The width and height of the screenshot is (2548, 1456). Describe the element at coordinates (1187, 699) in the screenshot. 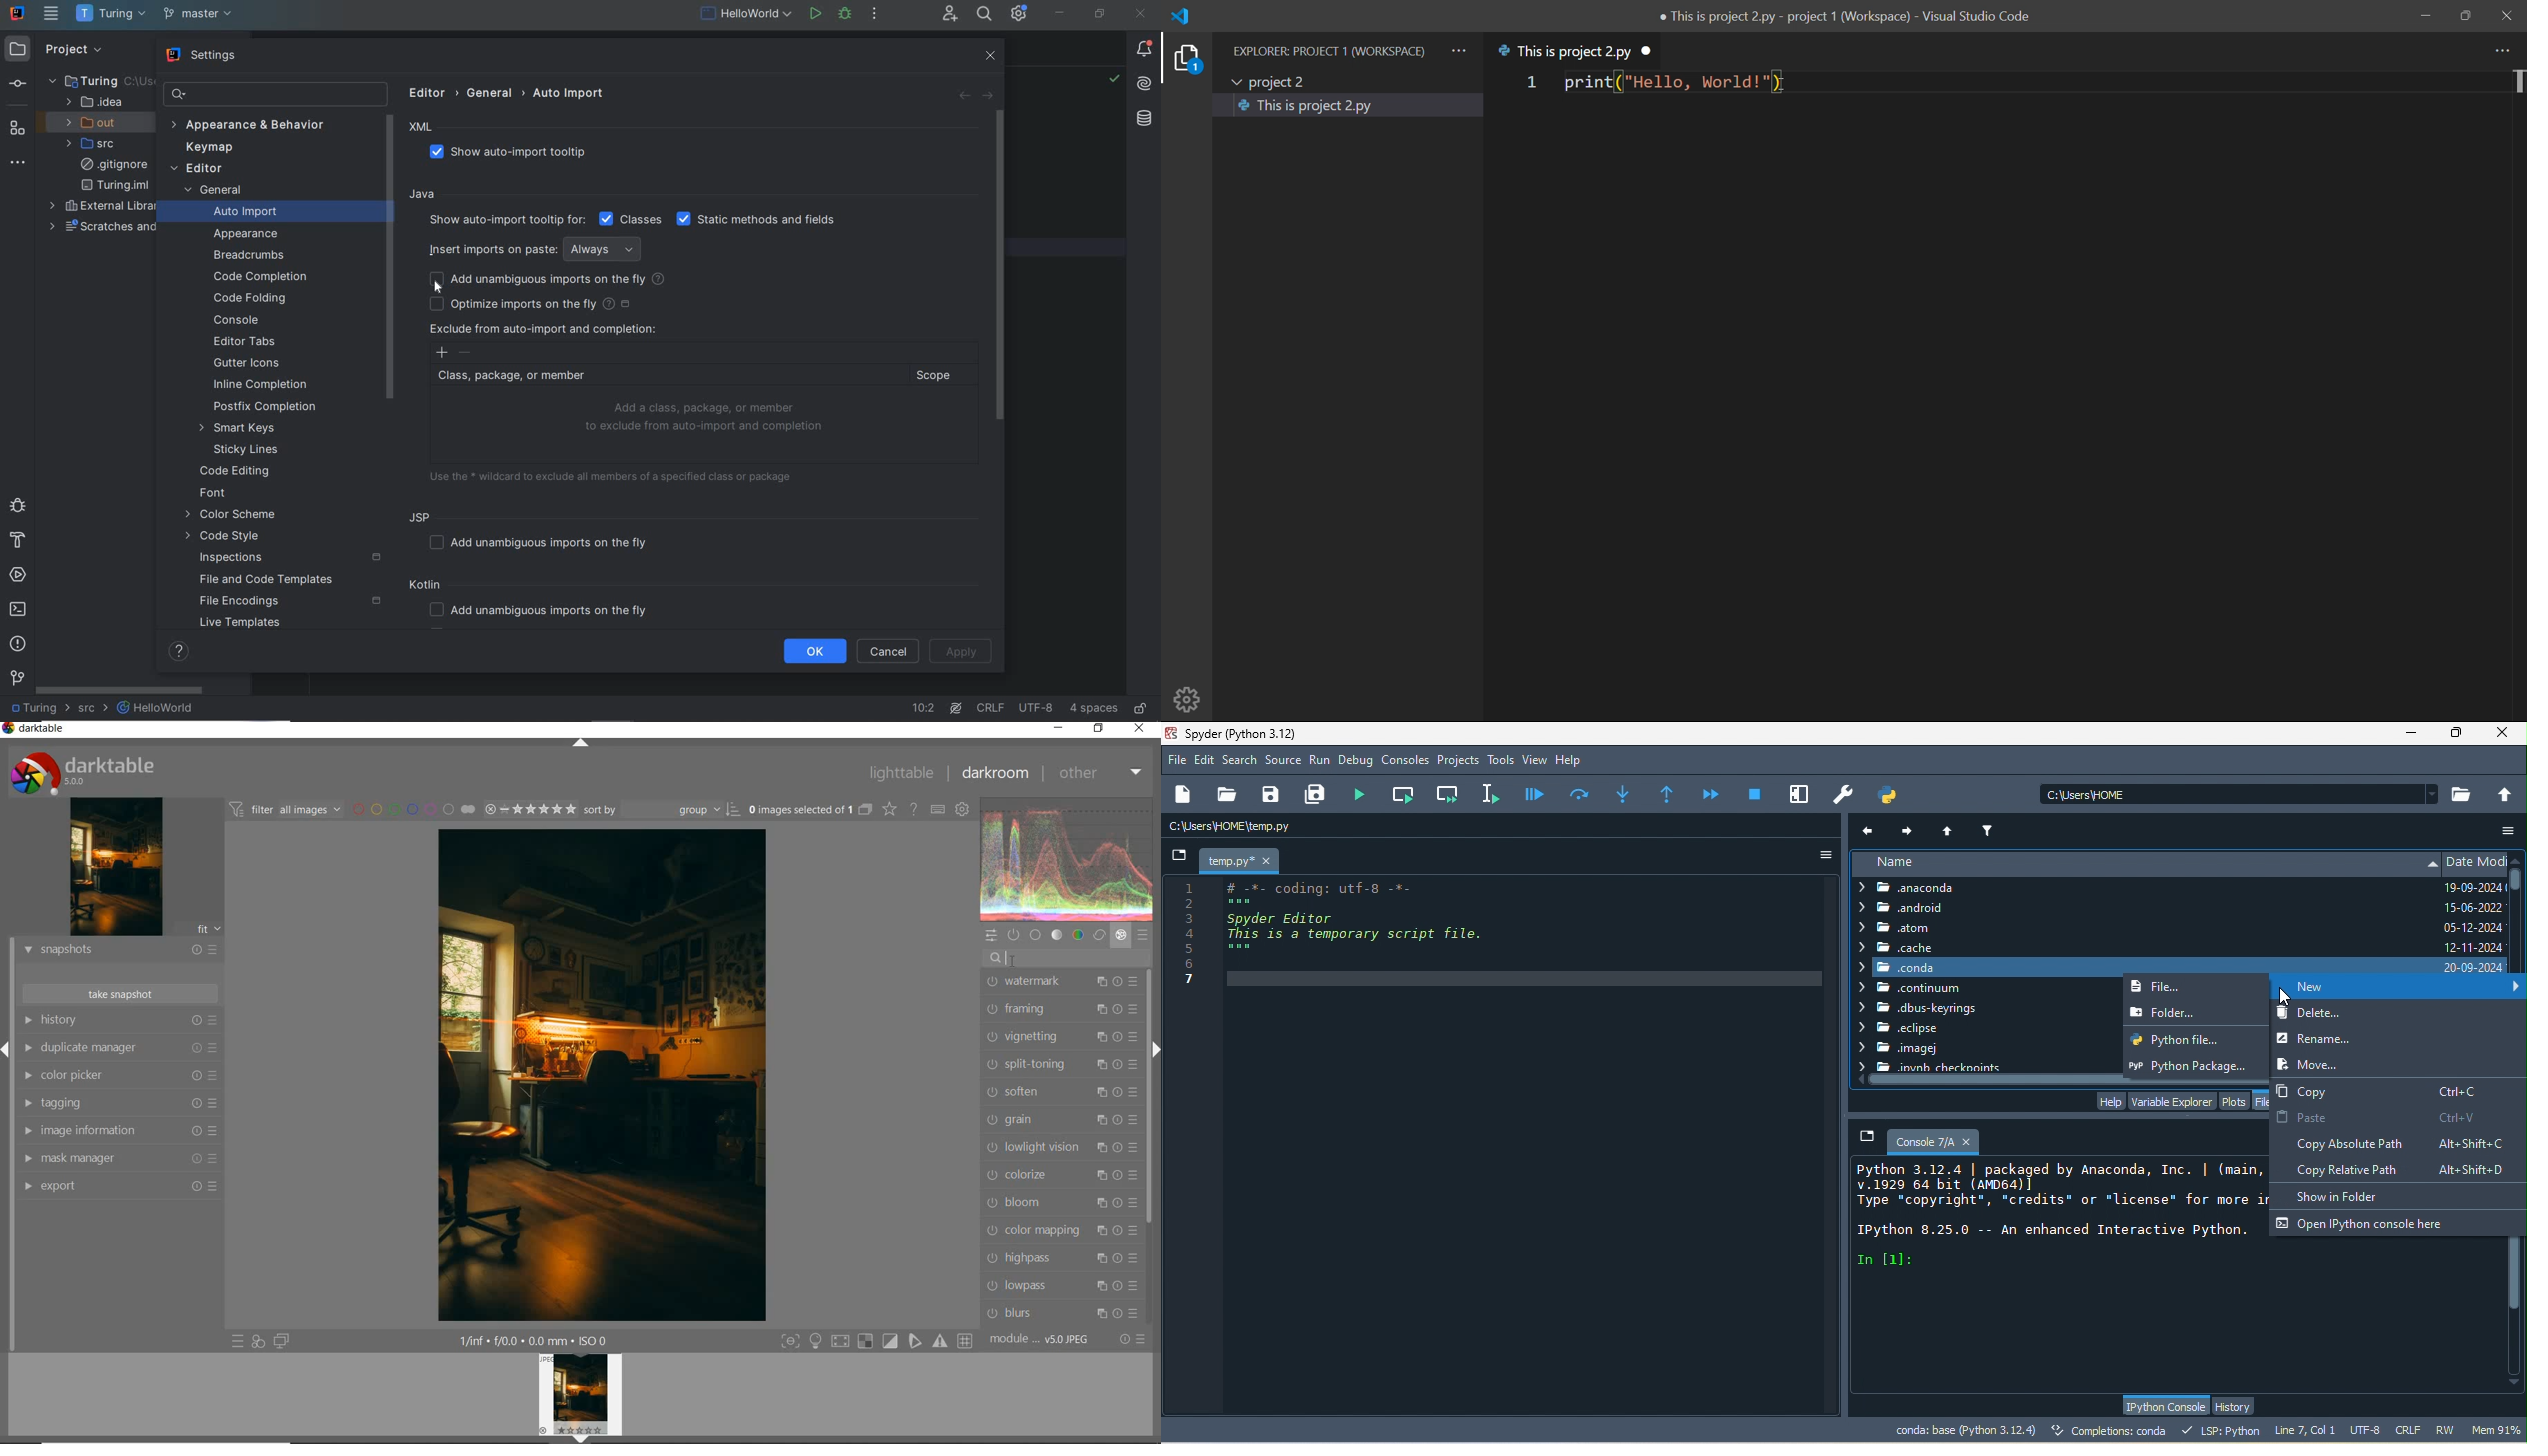

I see `settings` at that location.